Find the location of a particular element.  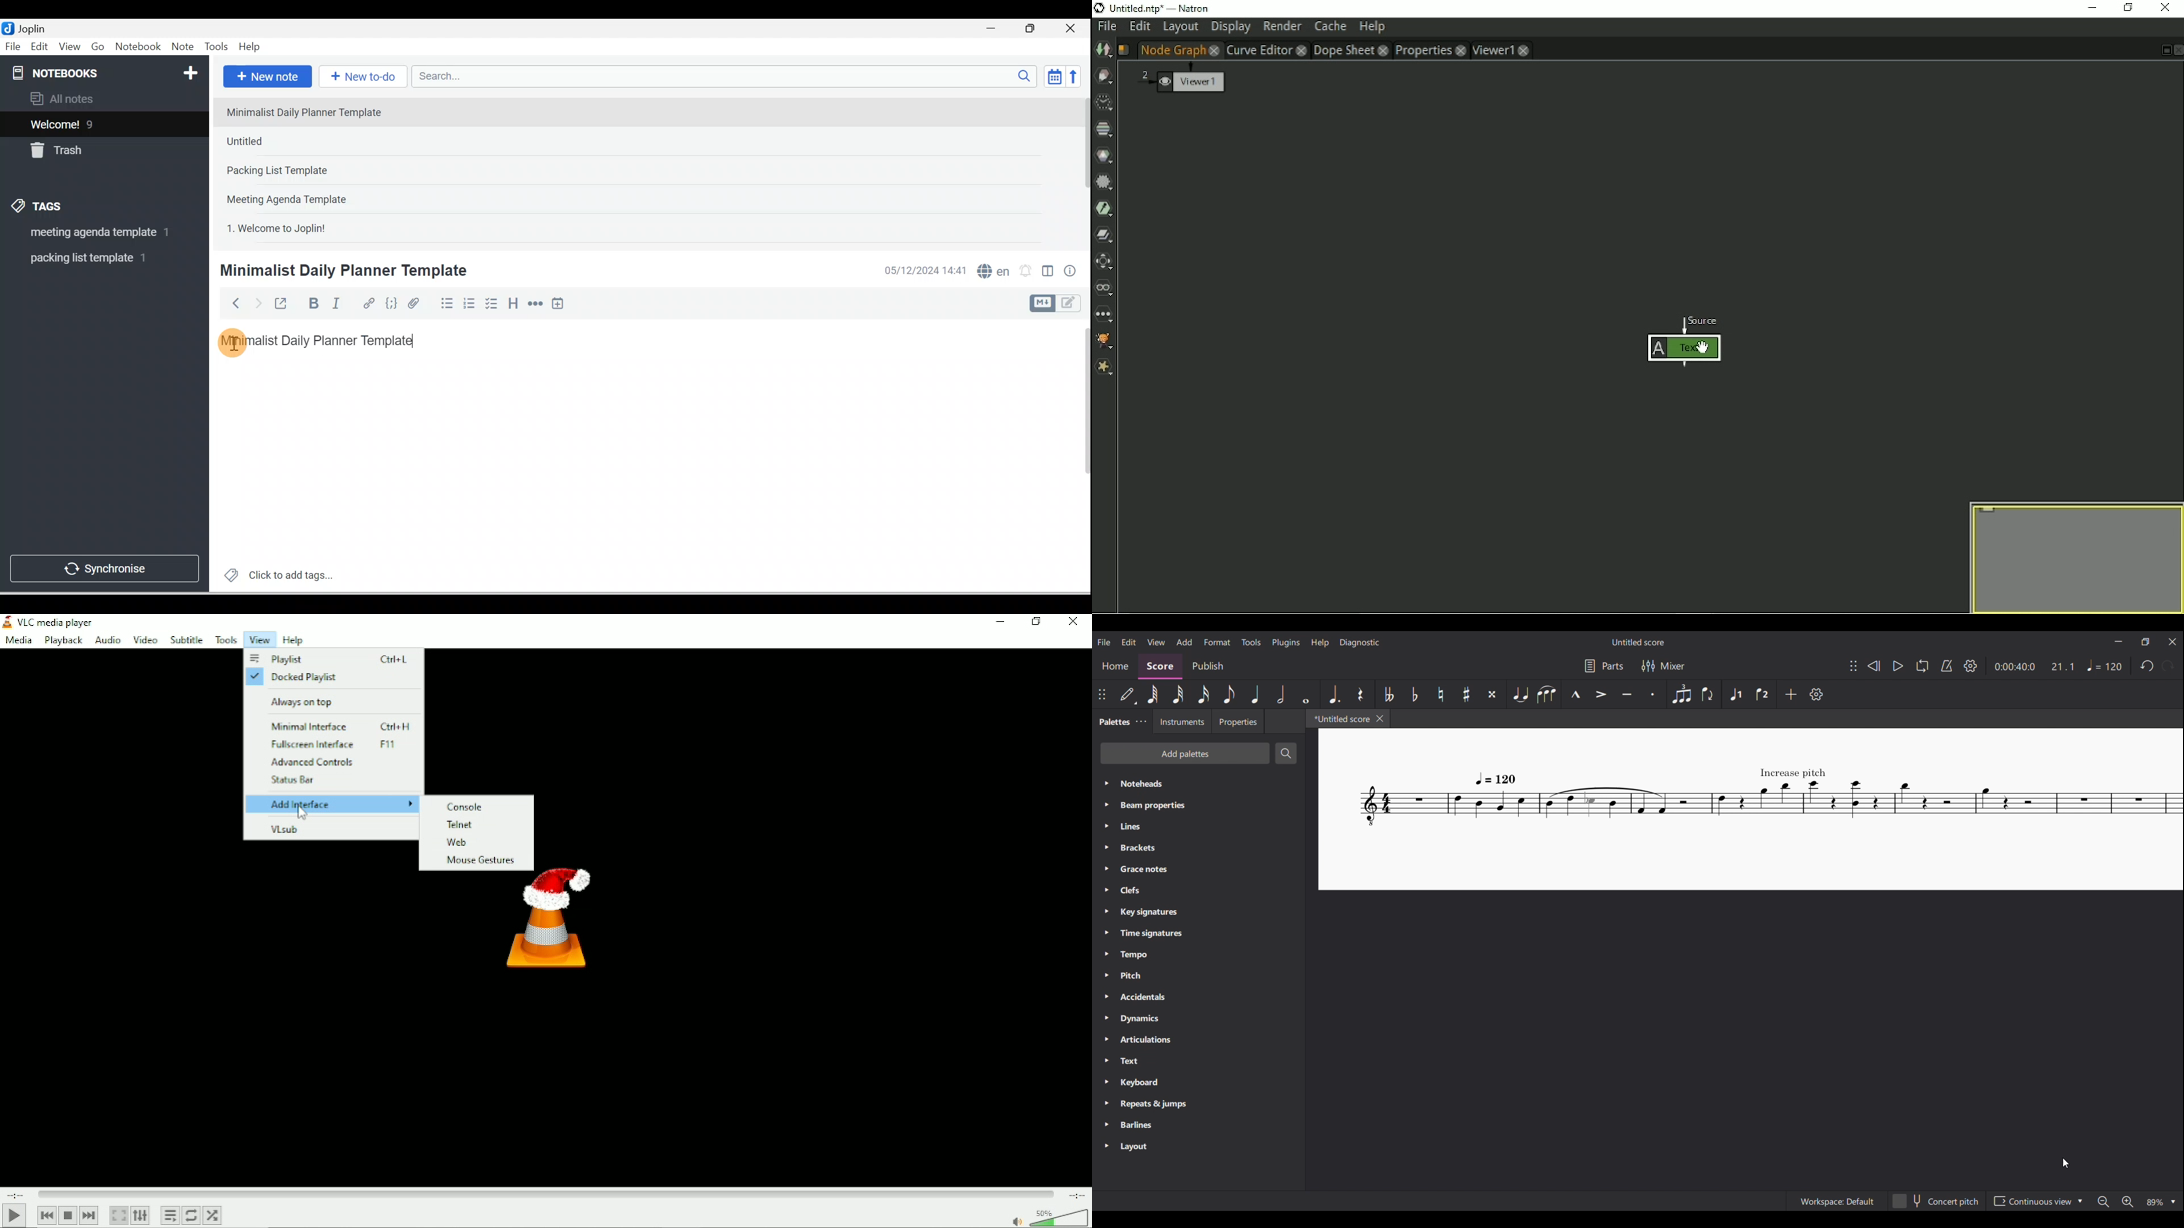

Beam properties is located at coordinates (1199, 806).